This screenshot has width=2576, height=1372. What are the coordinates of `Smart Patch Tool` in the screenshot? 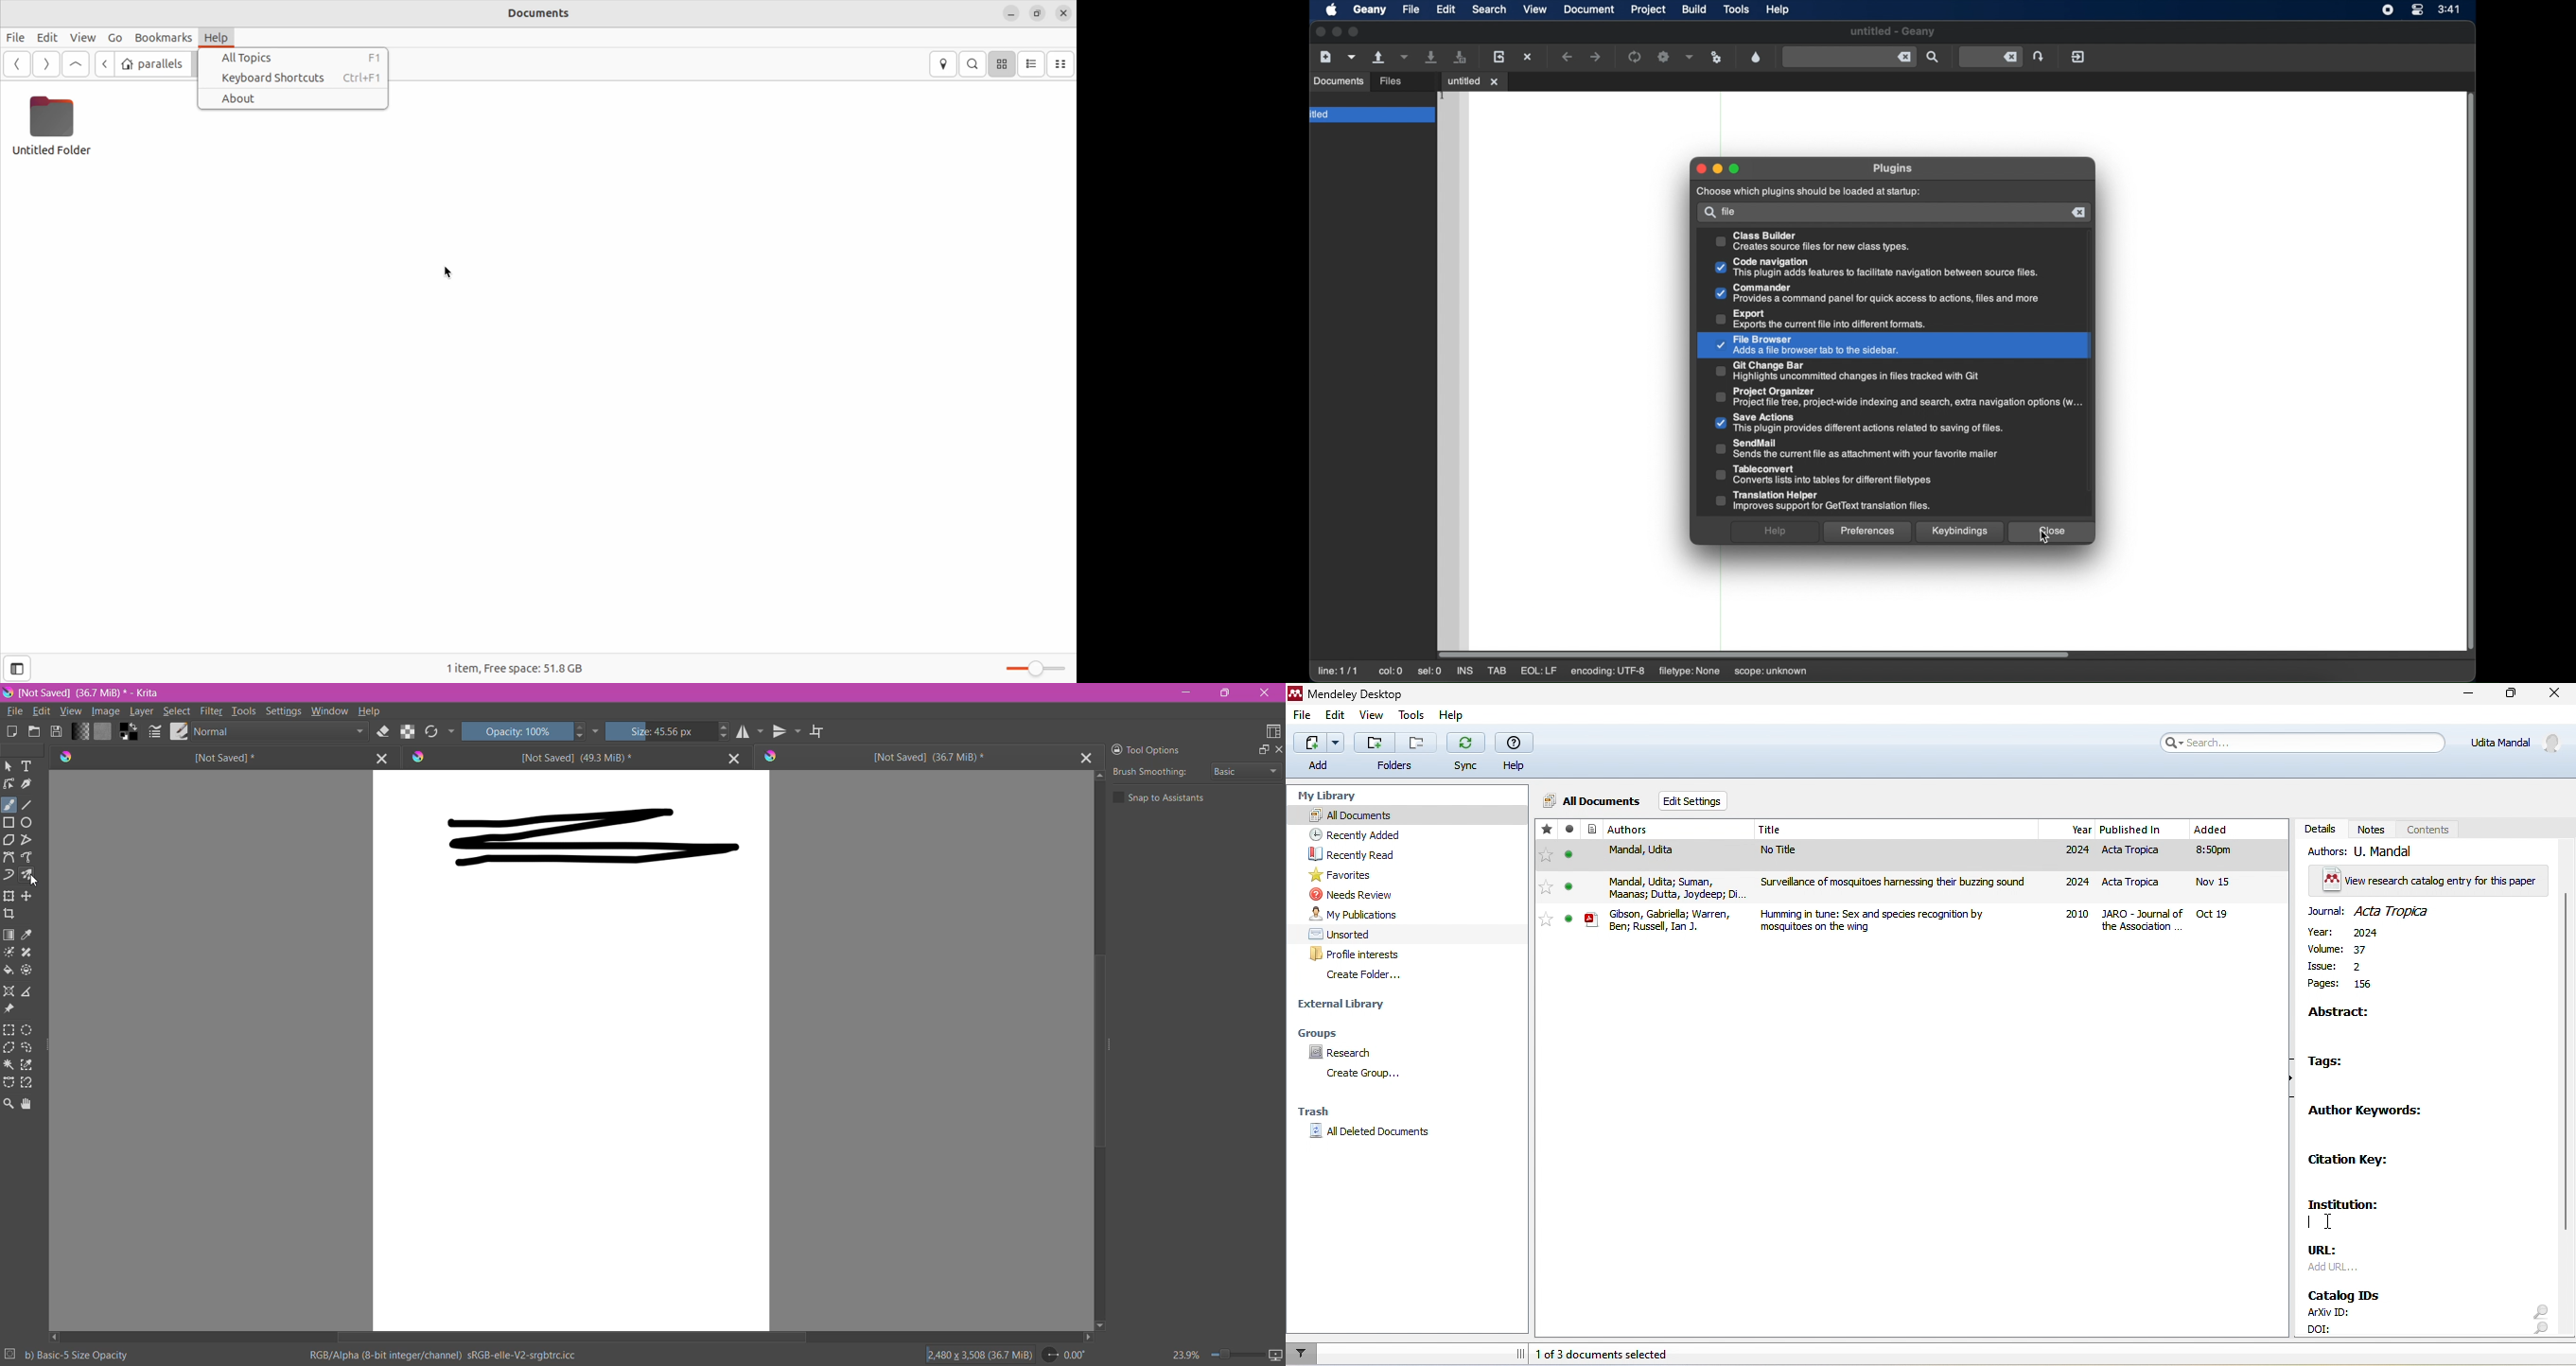 It's located at (27, 953).